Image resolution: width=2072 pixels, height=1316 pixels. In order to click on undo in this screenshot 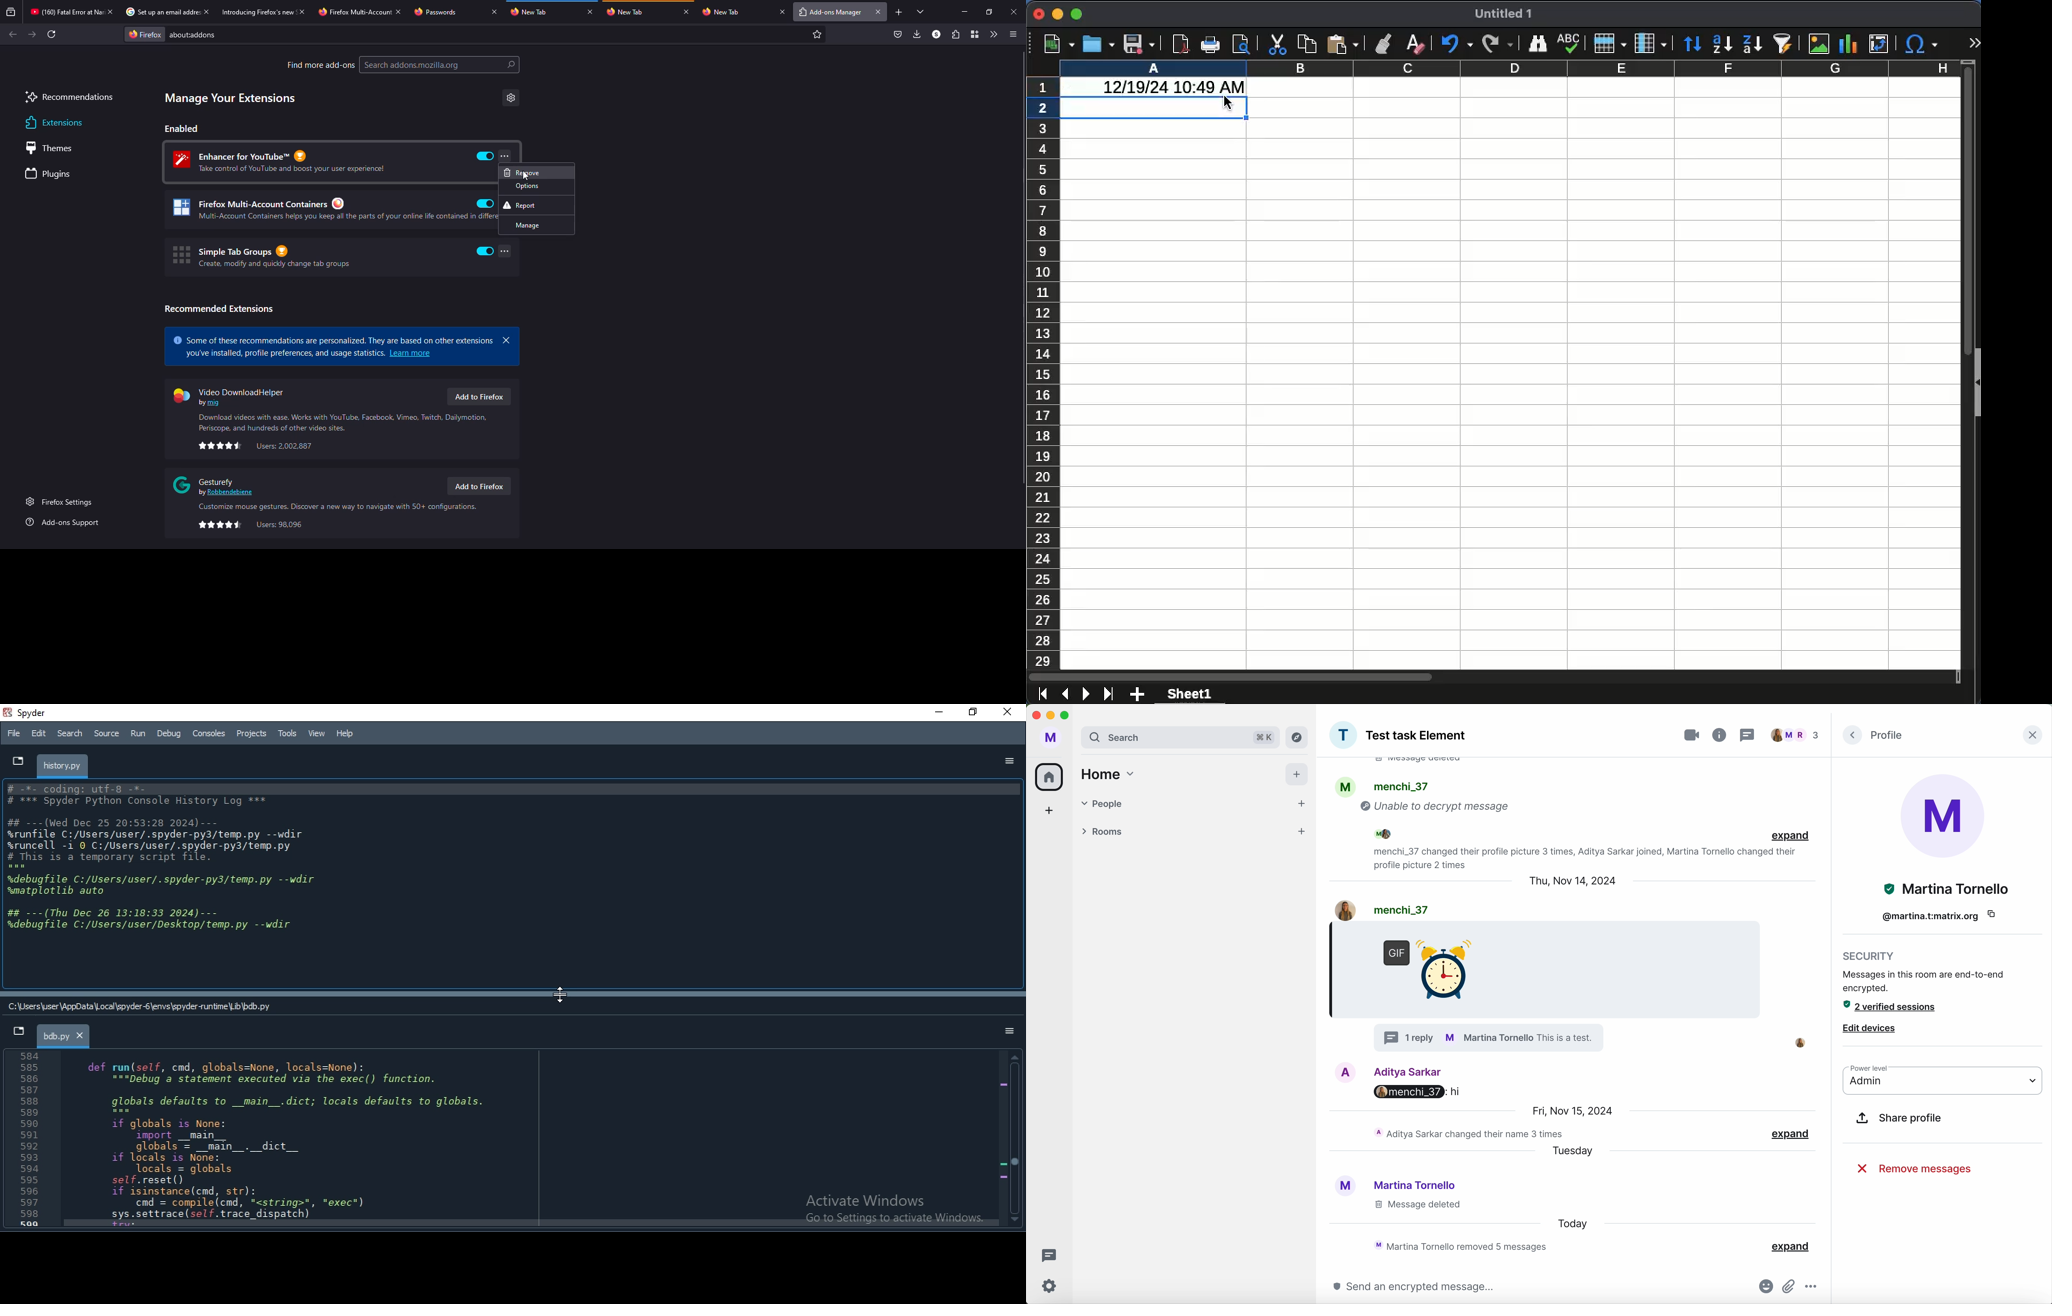, I will do `click(1457, 45)`.